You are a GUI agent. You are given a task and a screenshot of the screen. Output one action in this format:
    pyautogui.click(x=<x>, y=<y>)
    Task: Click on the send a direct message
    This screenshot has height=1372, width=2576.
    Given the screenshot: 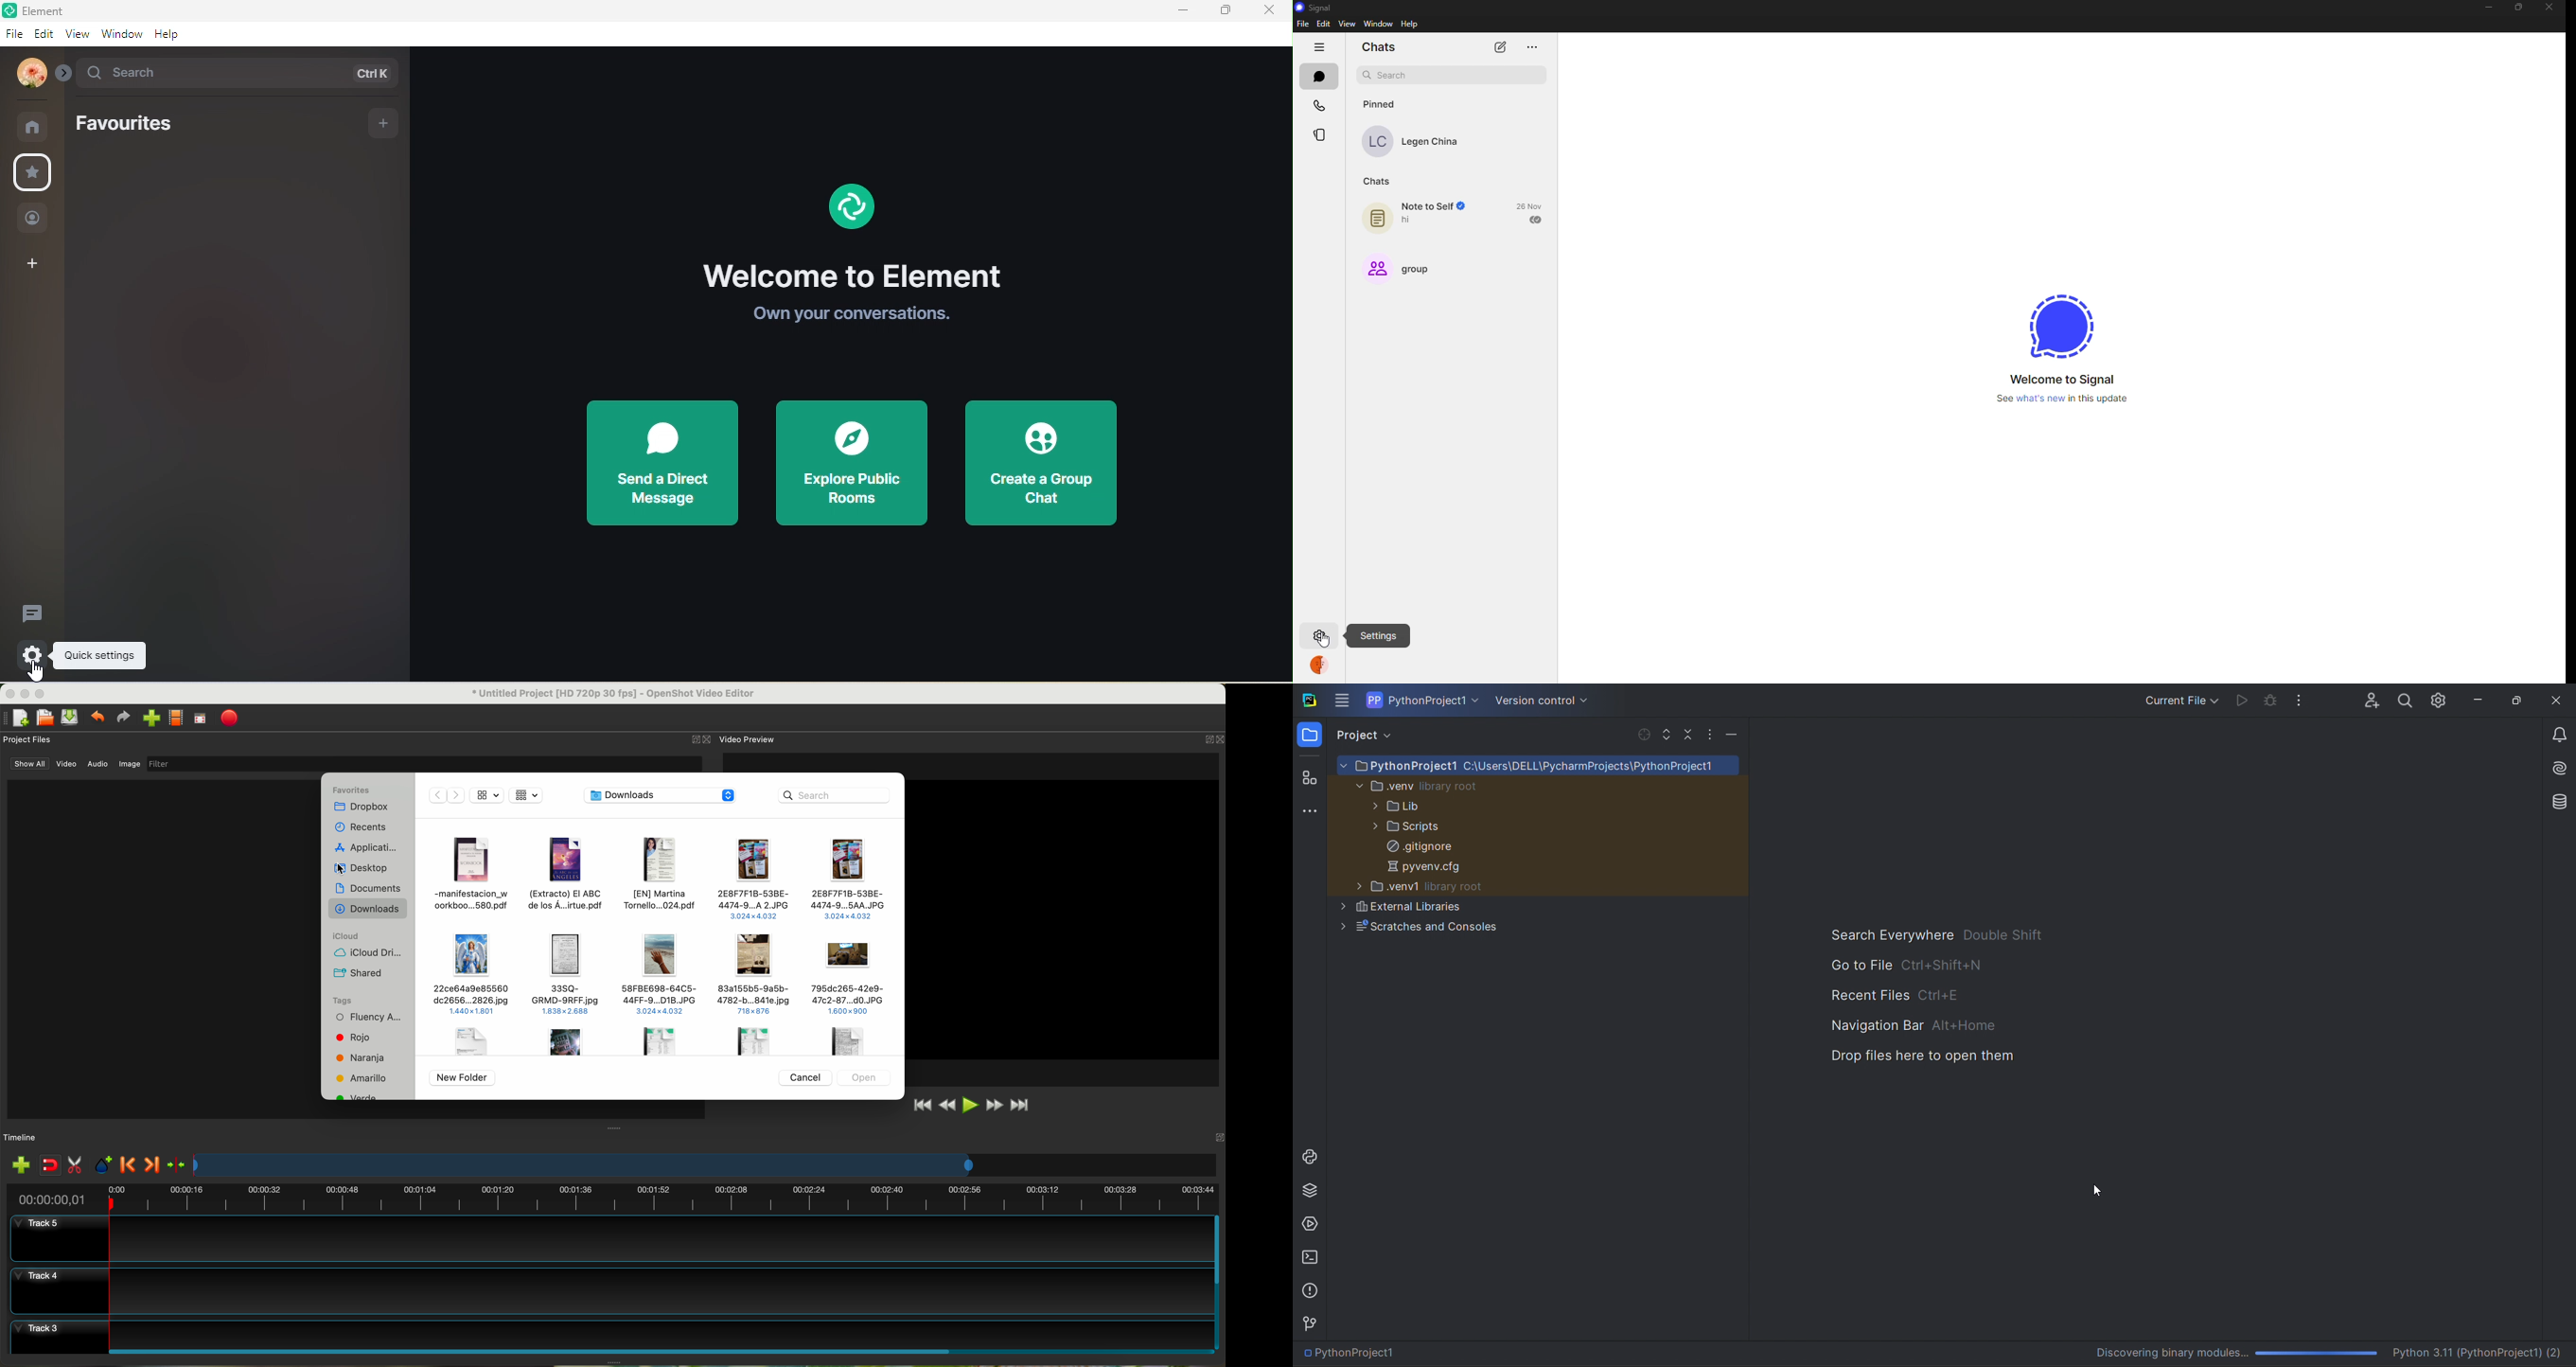 What is the action you would take?
    pyautogui.click(x=668, y=466)
    